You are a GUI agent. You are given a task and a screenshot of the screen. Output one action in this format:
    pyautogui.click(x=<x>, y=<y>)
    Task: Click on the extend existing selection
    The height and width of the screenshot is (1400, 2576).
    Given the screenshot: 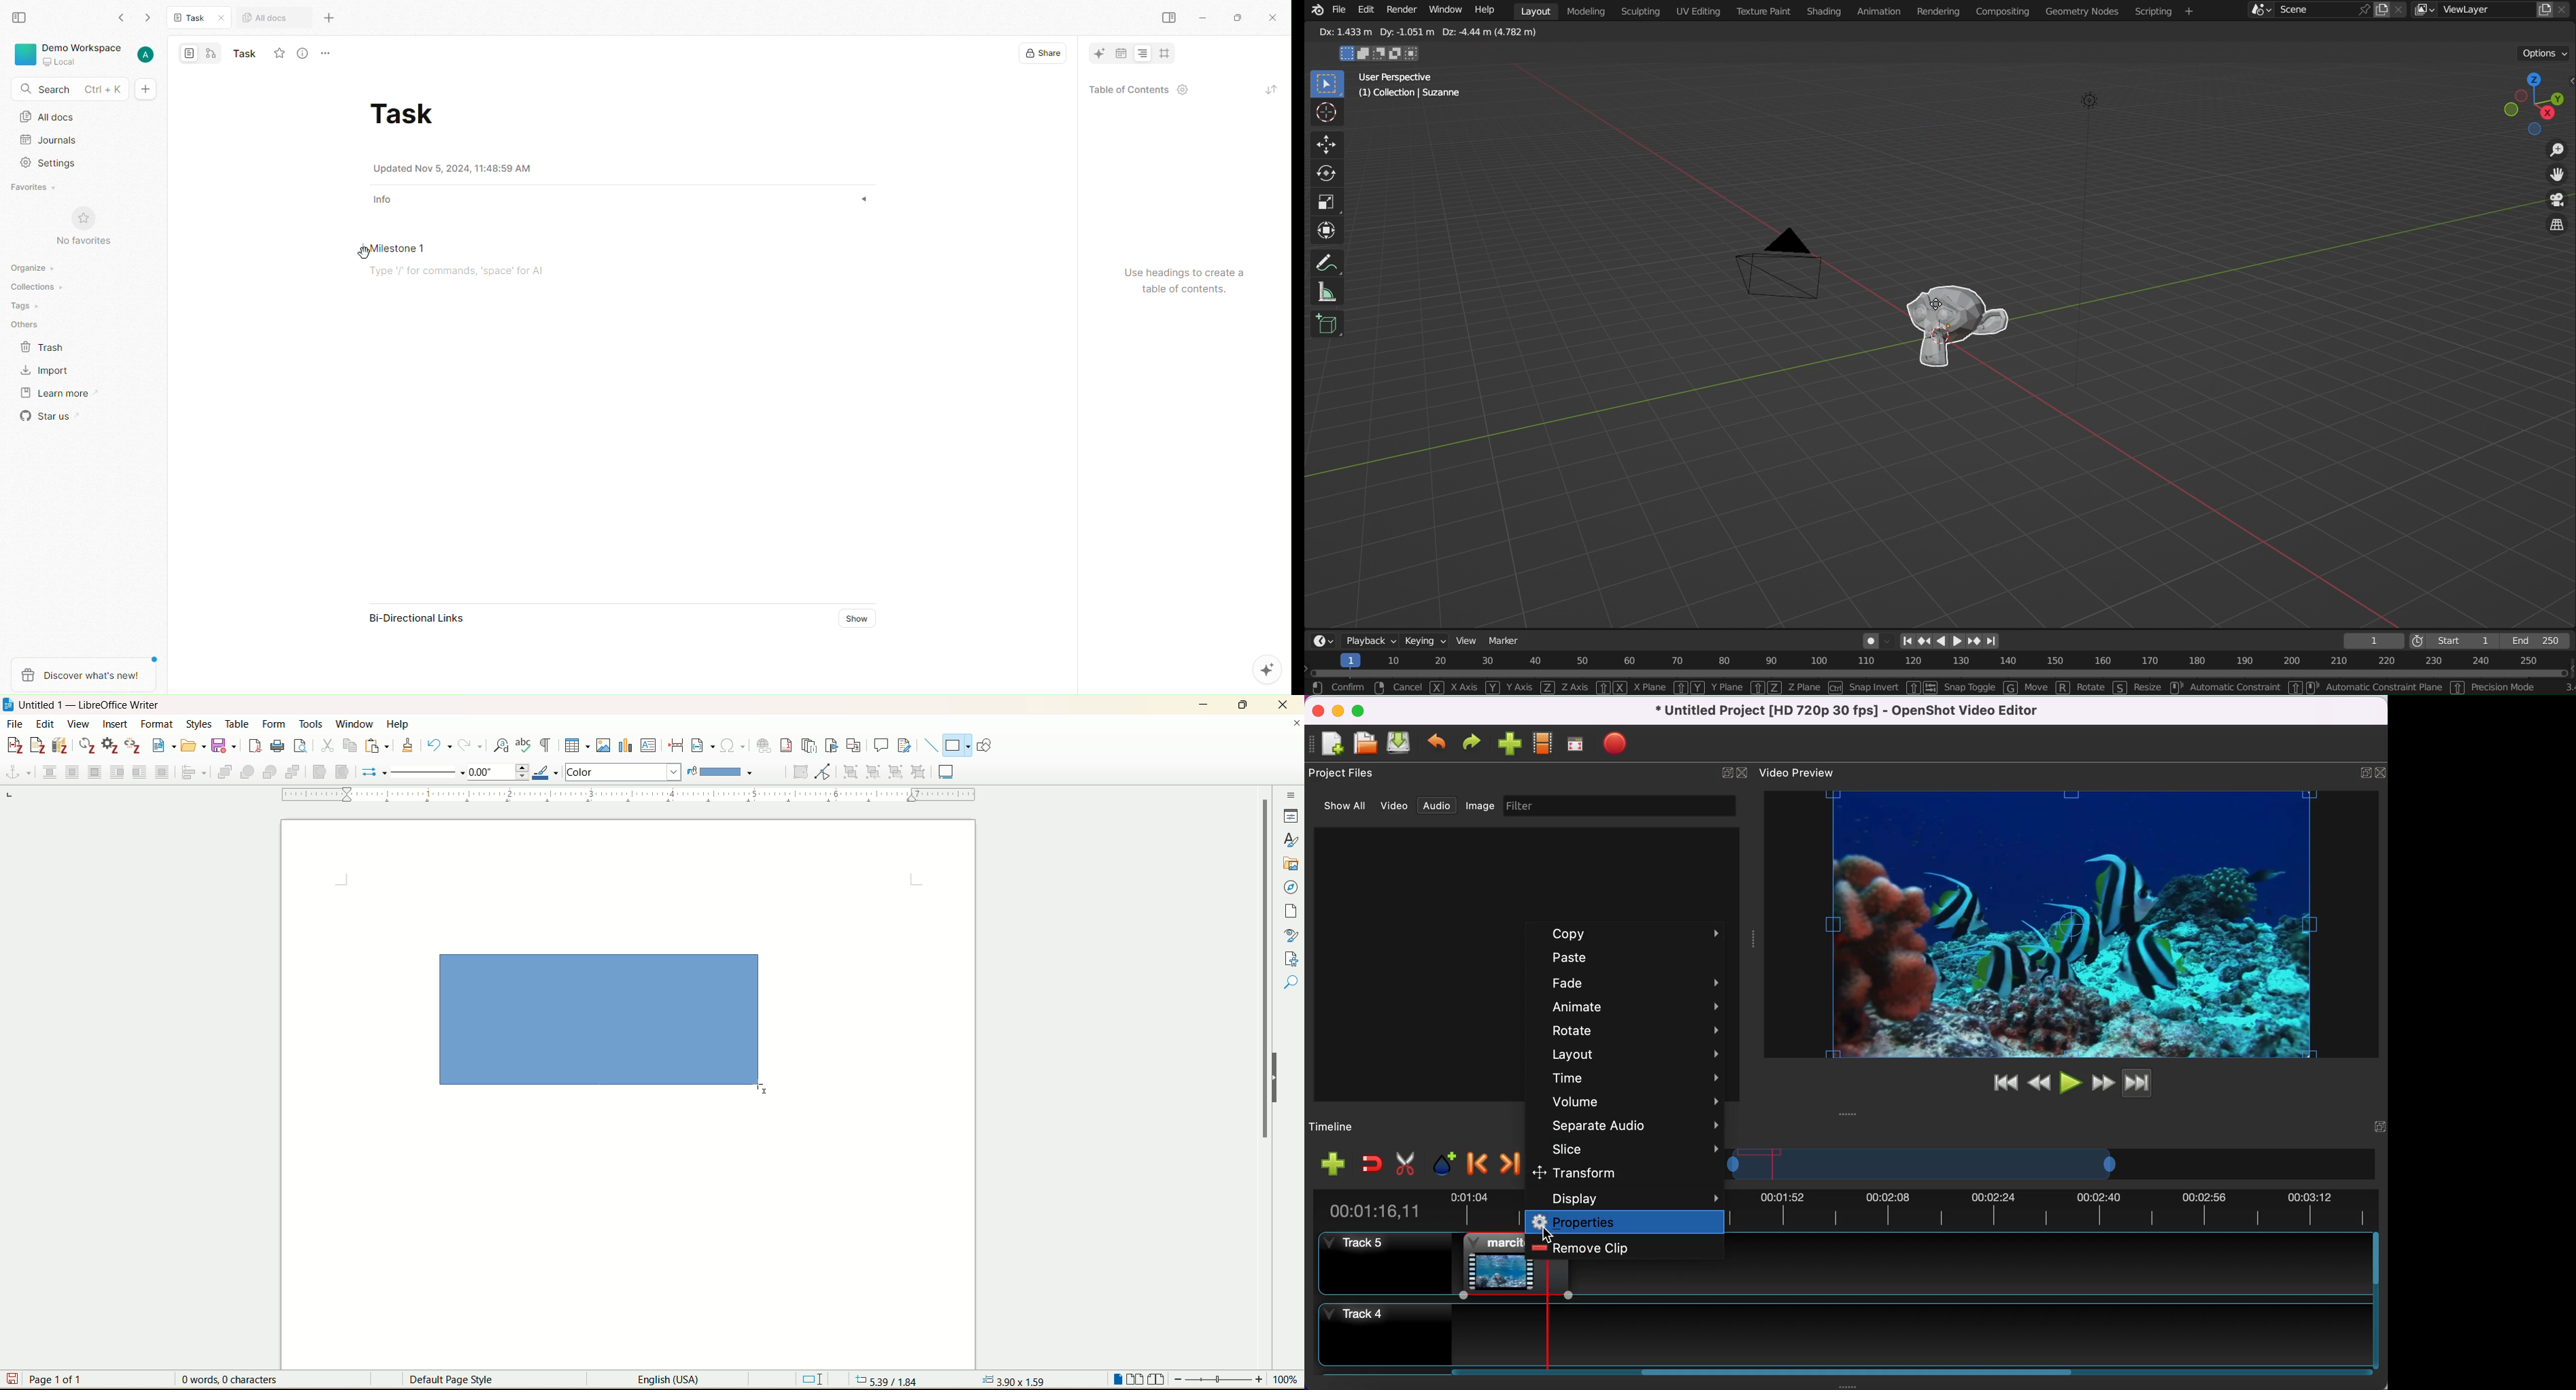 What is the action you would take?
    pyautogui.click(x=1367, y=55)
    